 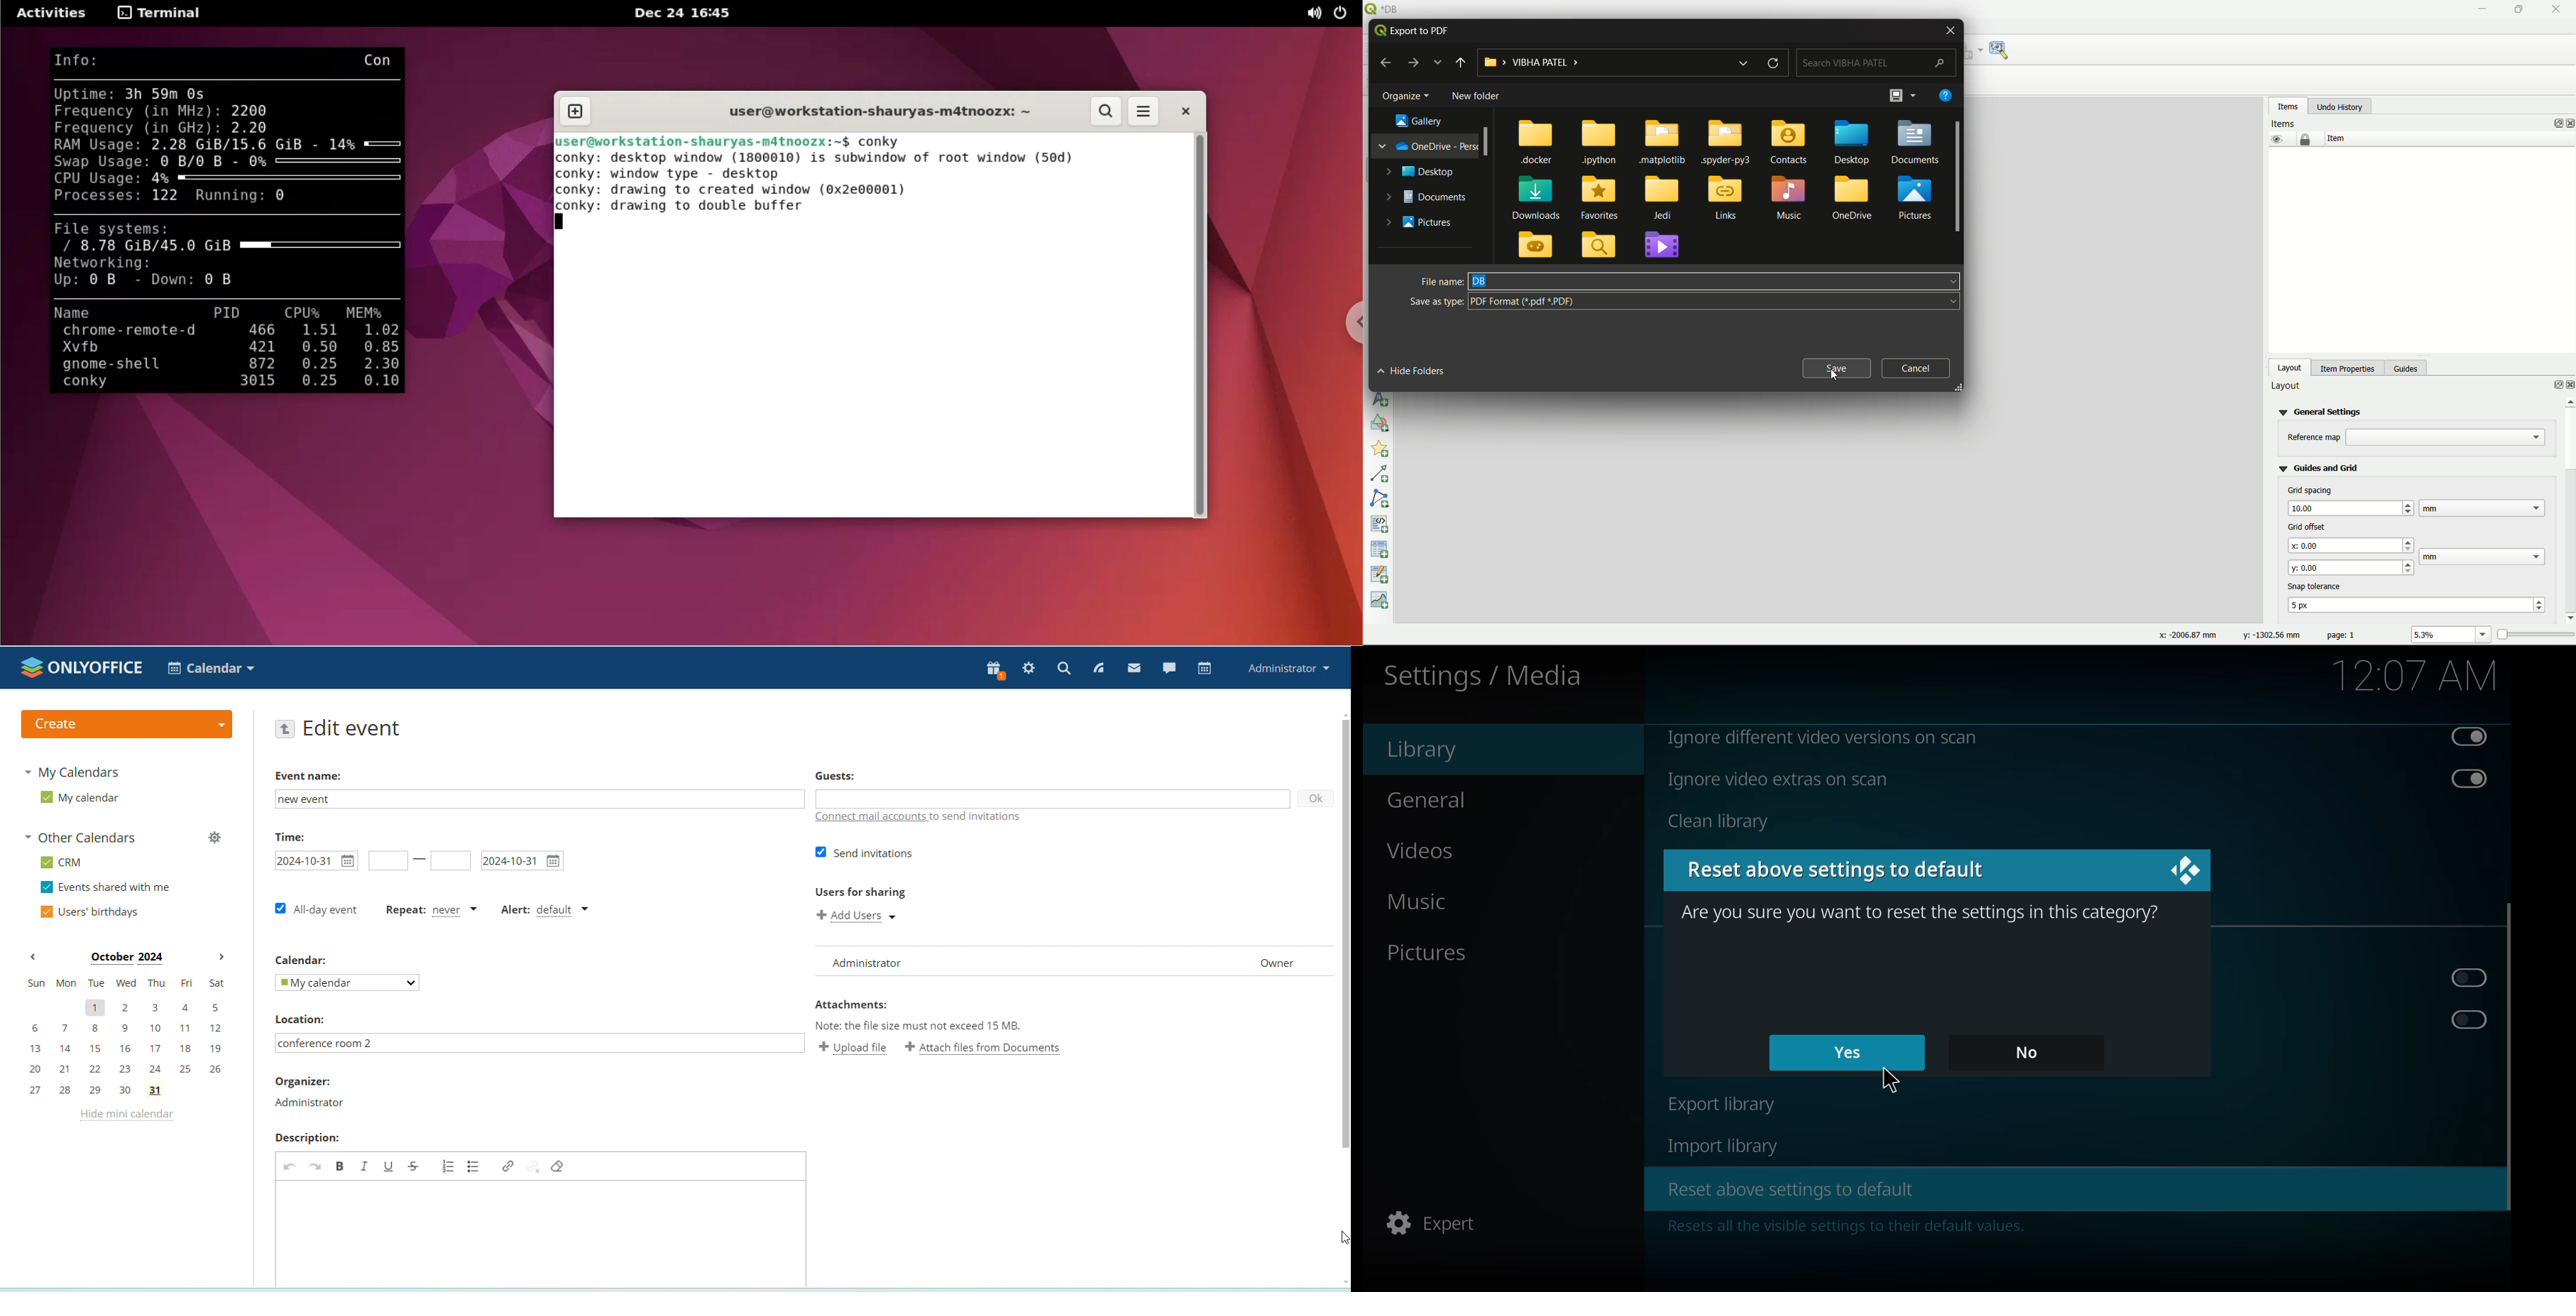 I want to click on Export to PDF, so click(x=1412, y=30).